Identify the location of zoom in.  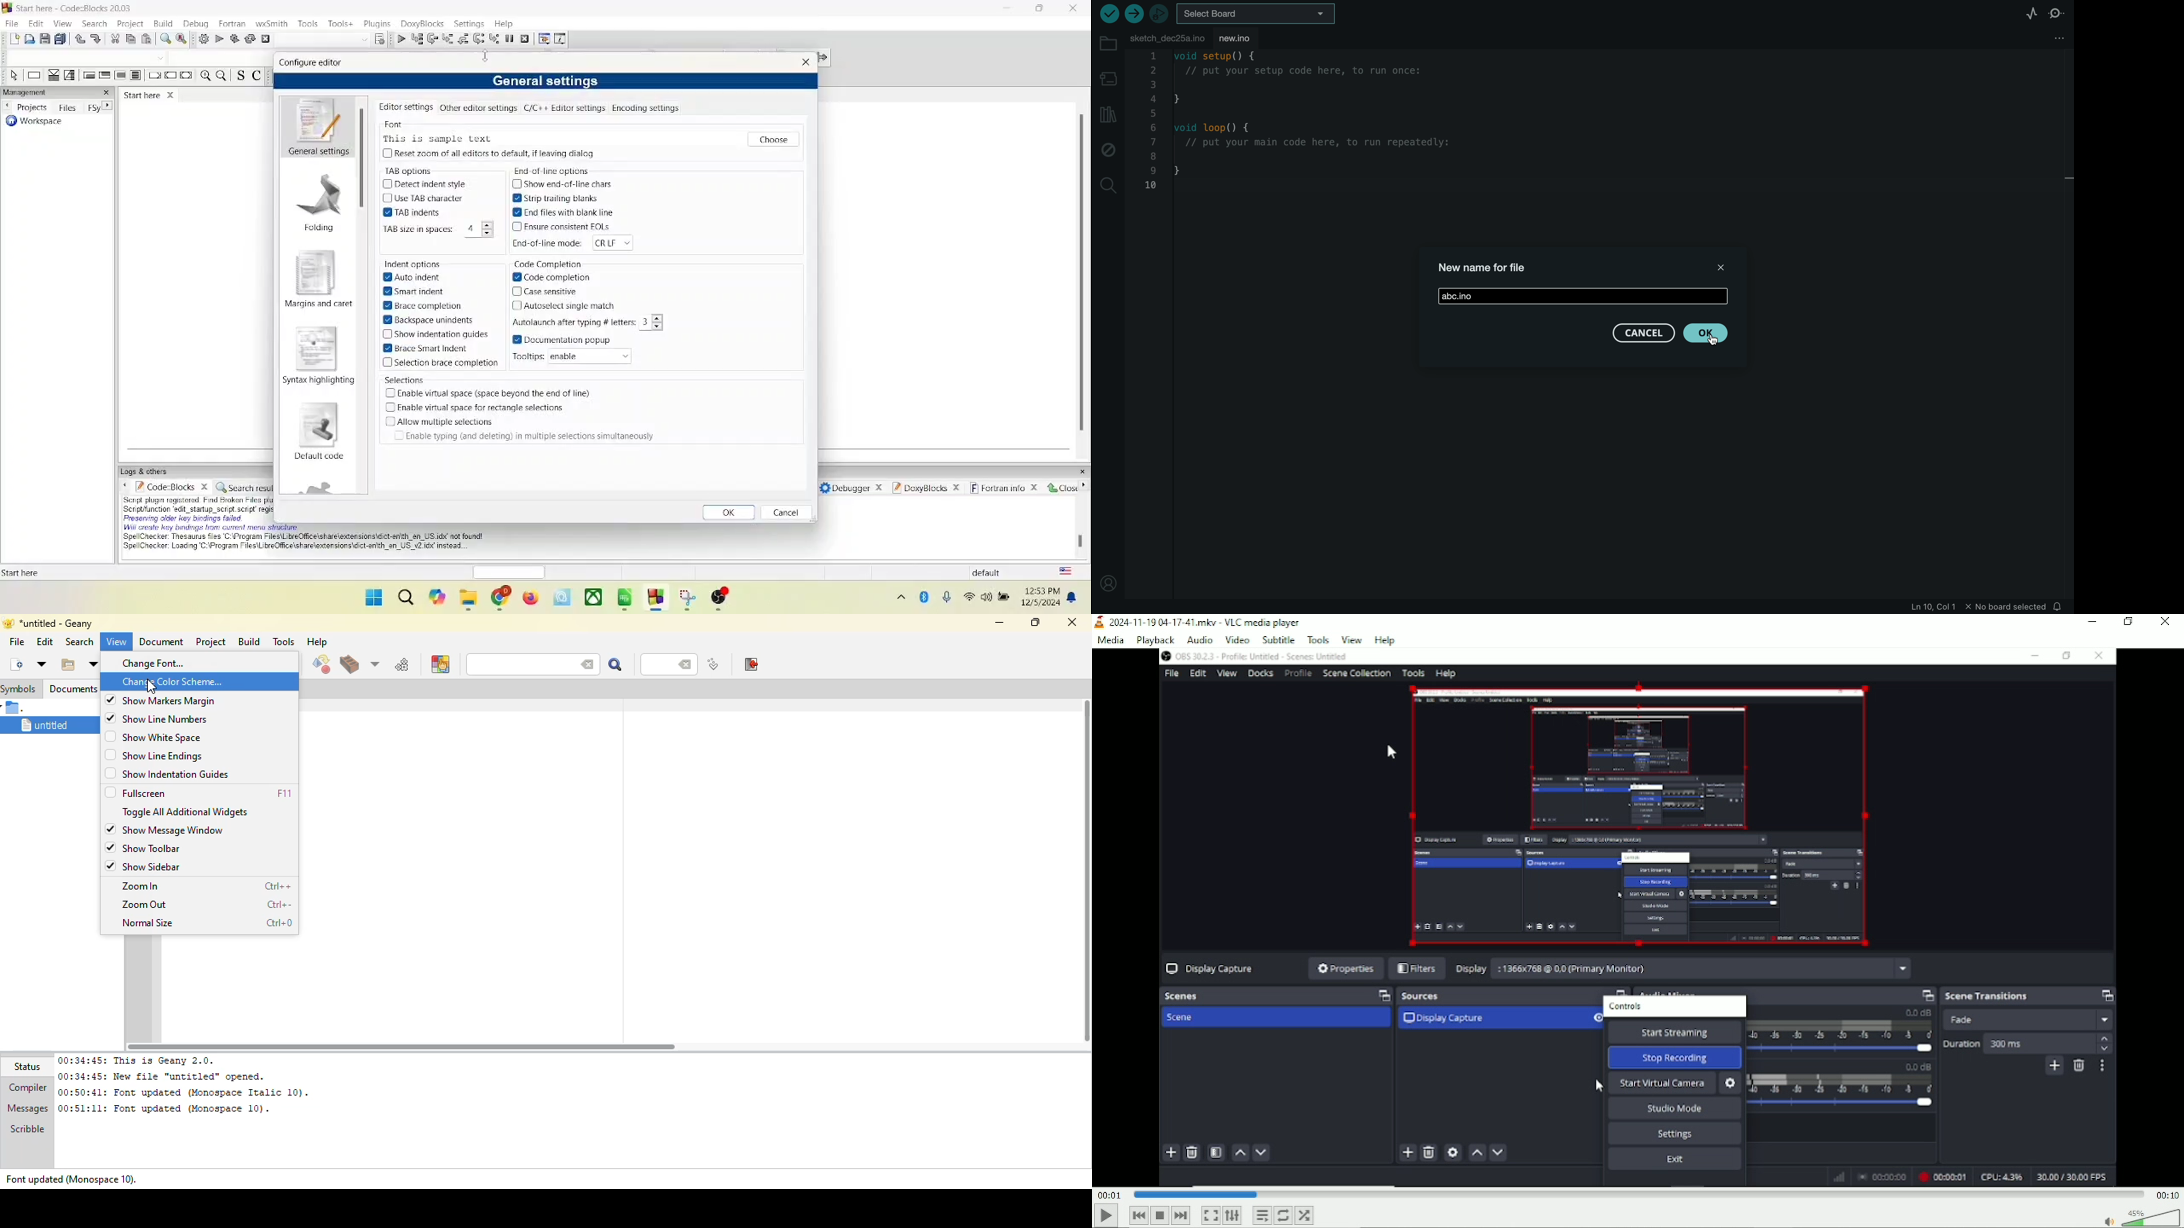
(141, 887).